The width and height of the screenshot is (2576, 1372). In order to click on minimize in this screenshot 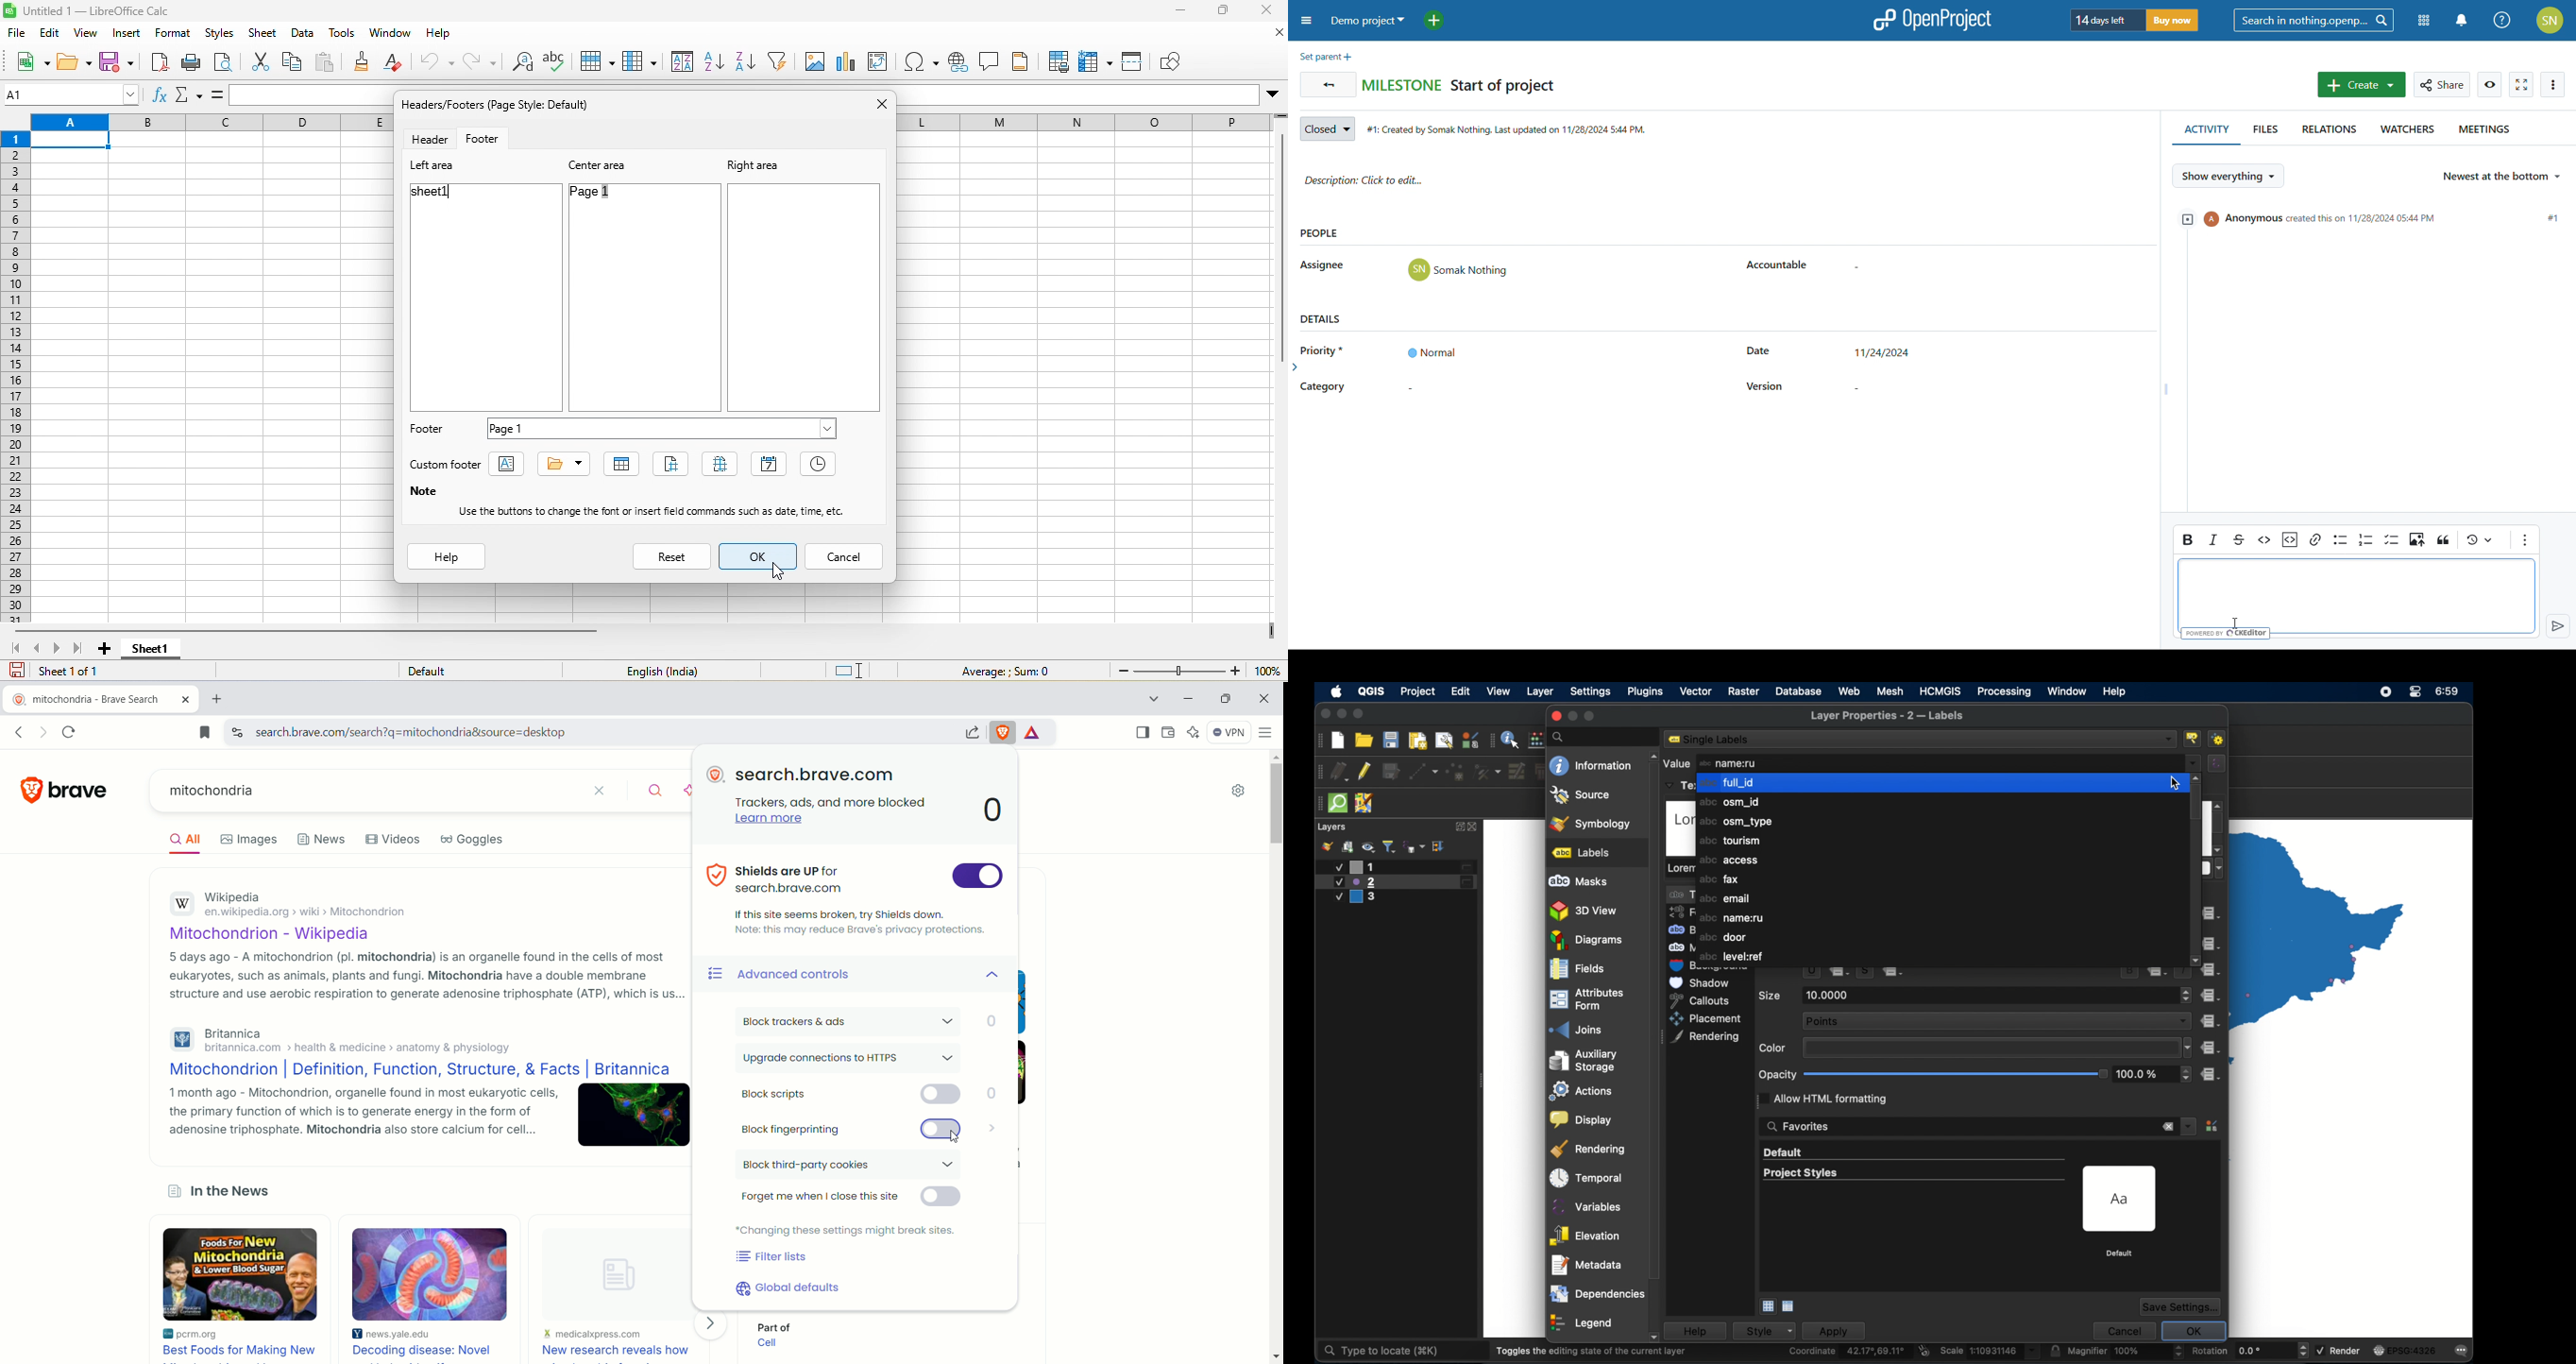, I will do `click(1184, 12)`.